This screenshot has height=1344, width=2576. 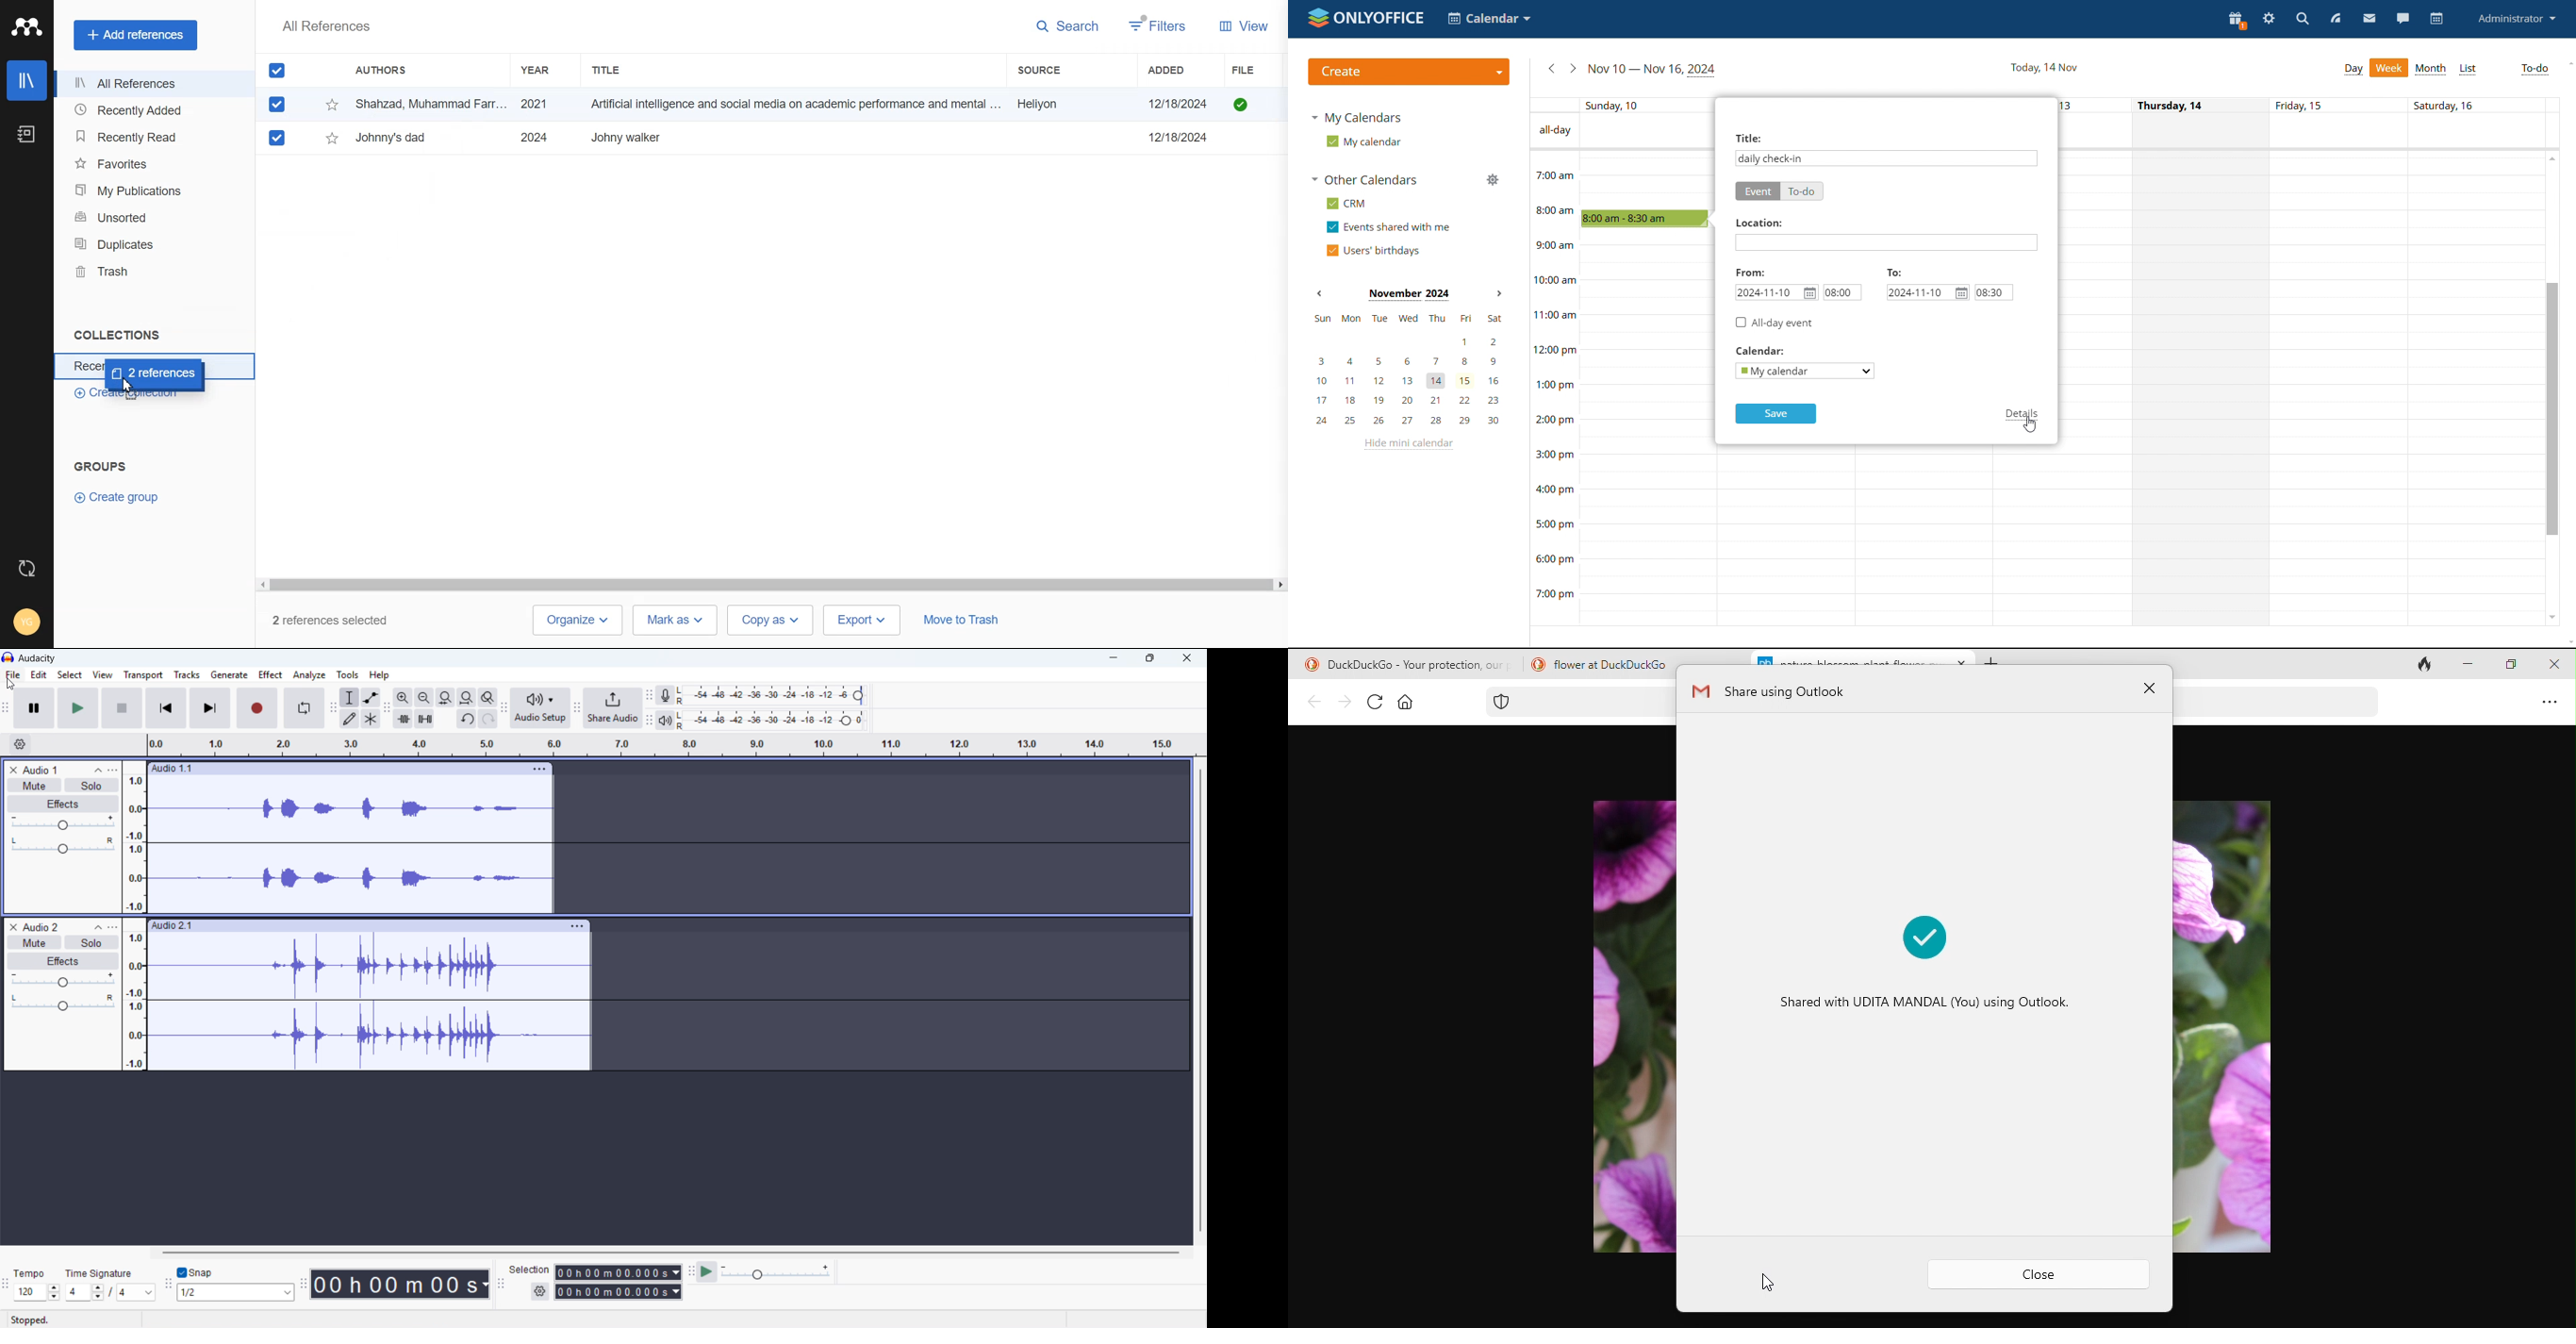 I want to click on Recently Added, so click(x=150, y=111).